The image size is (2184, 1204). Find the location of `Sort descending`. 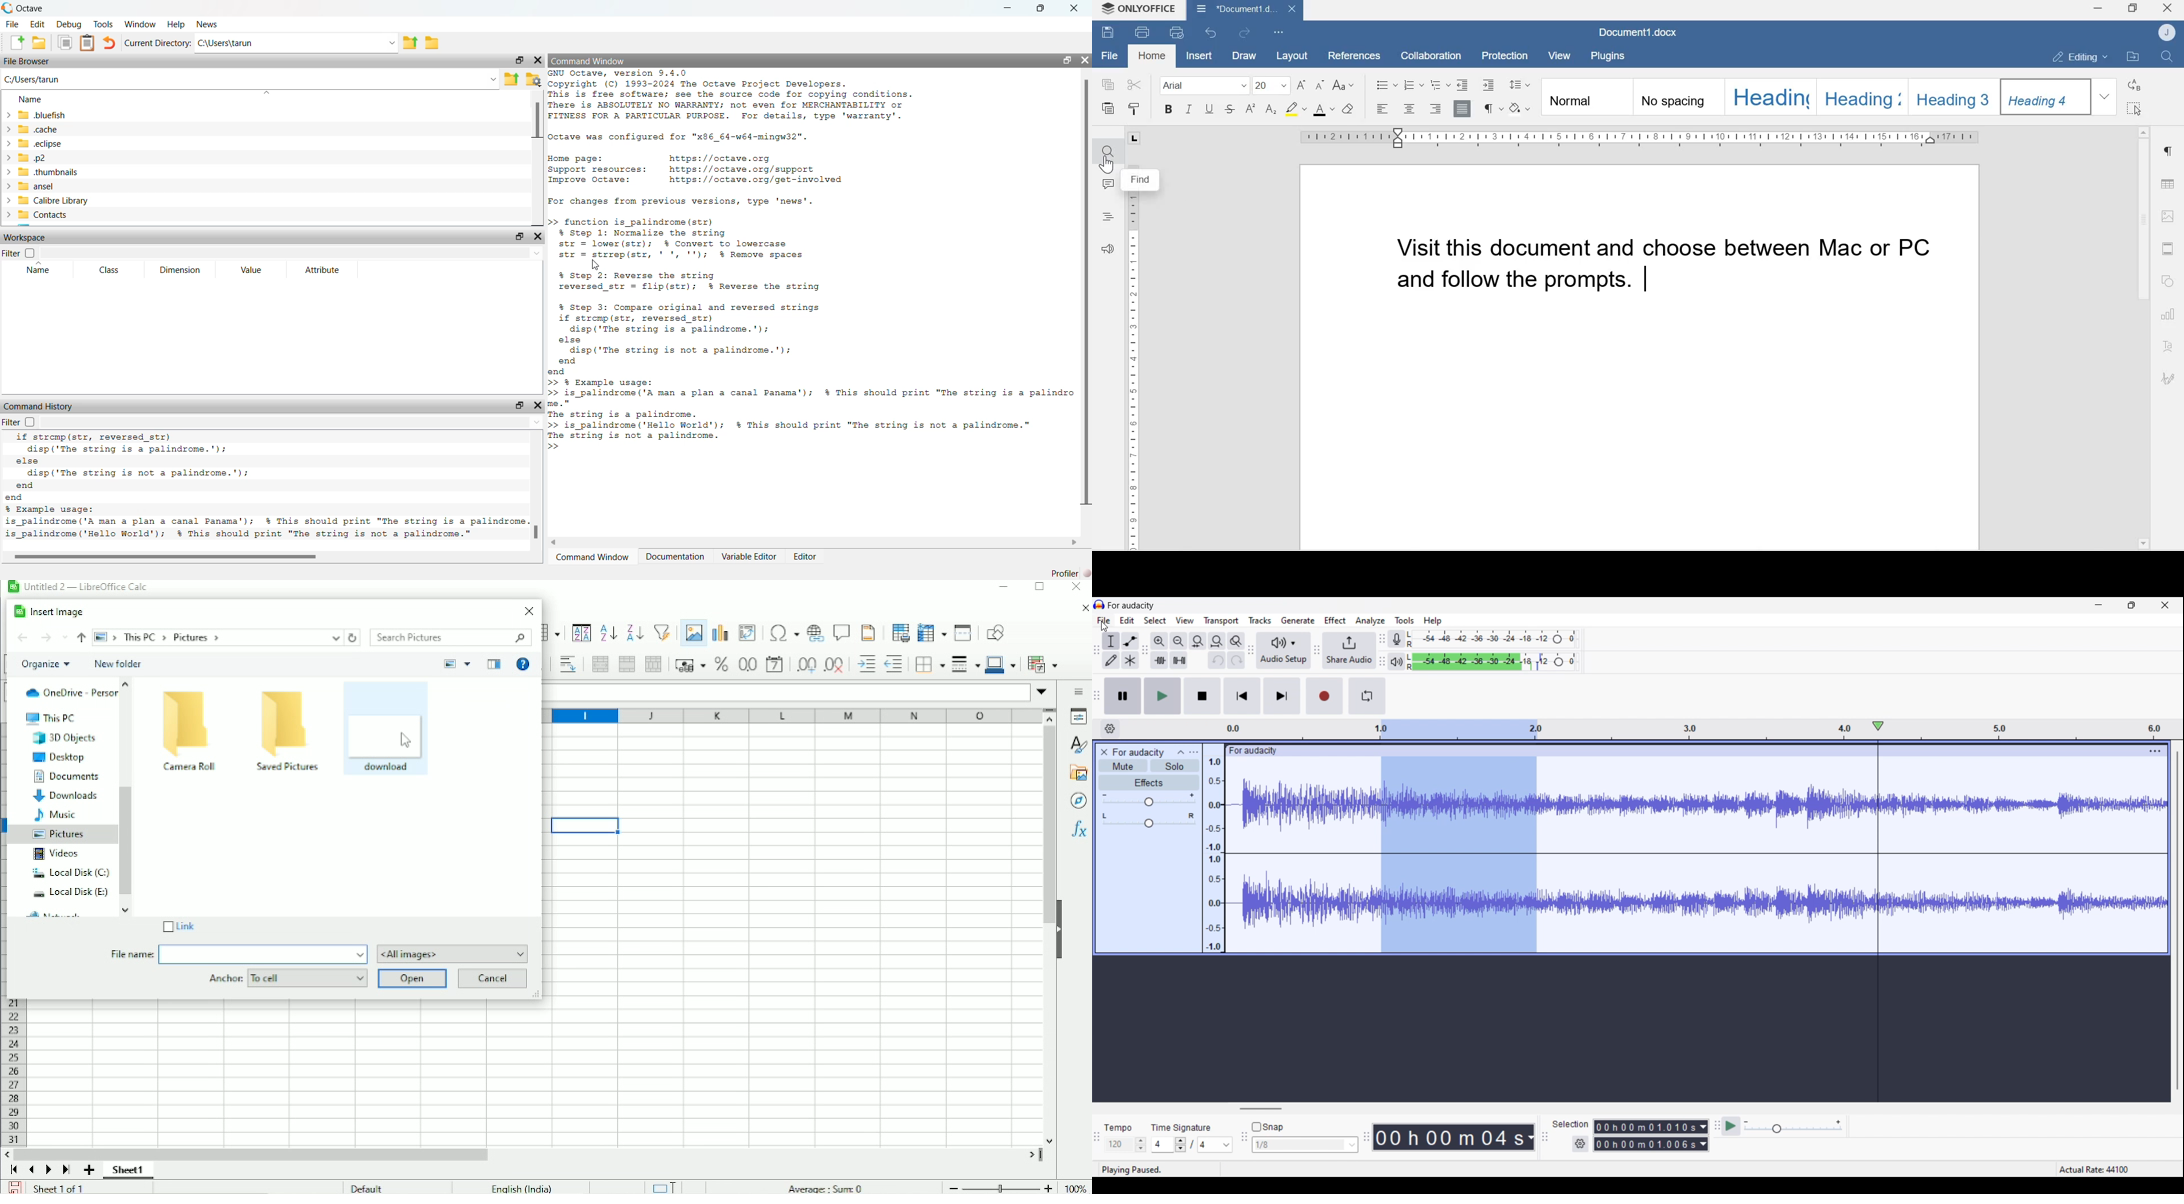

Sort descending is located at coordinates (633, 632).